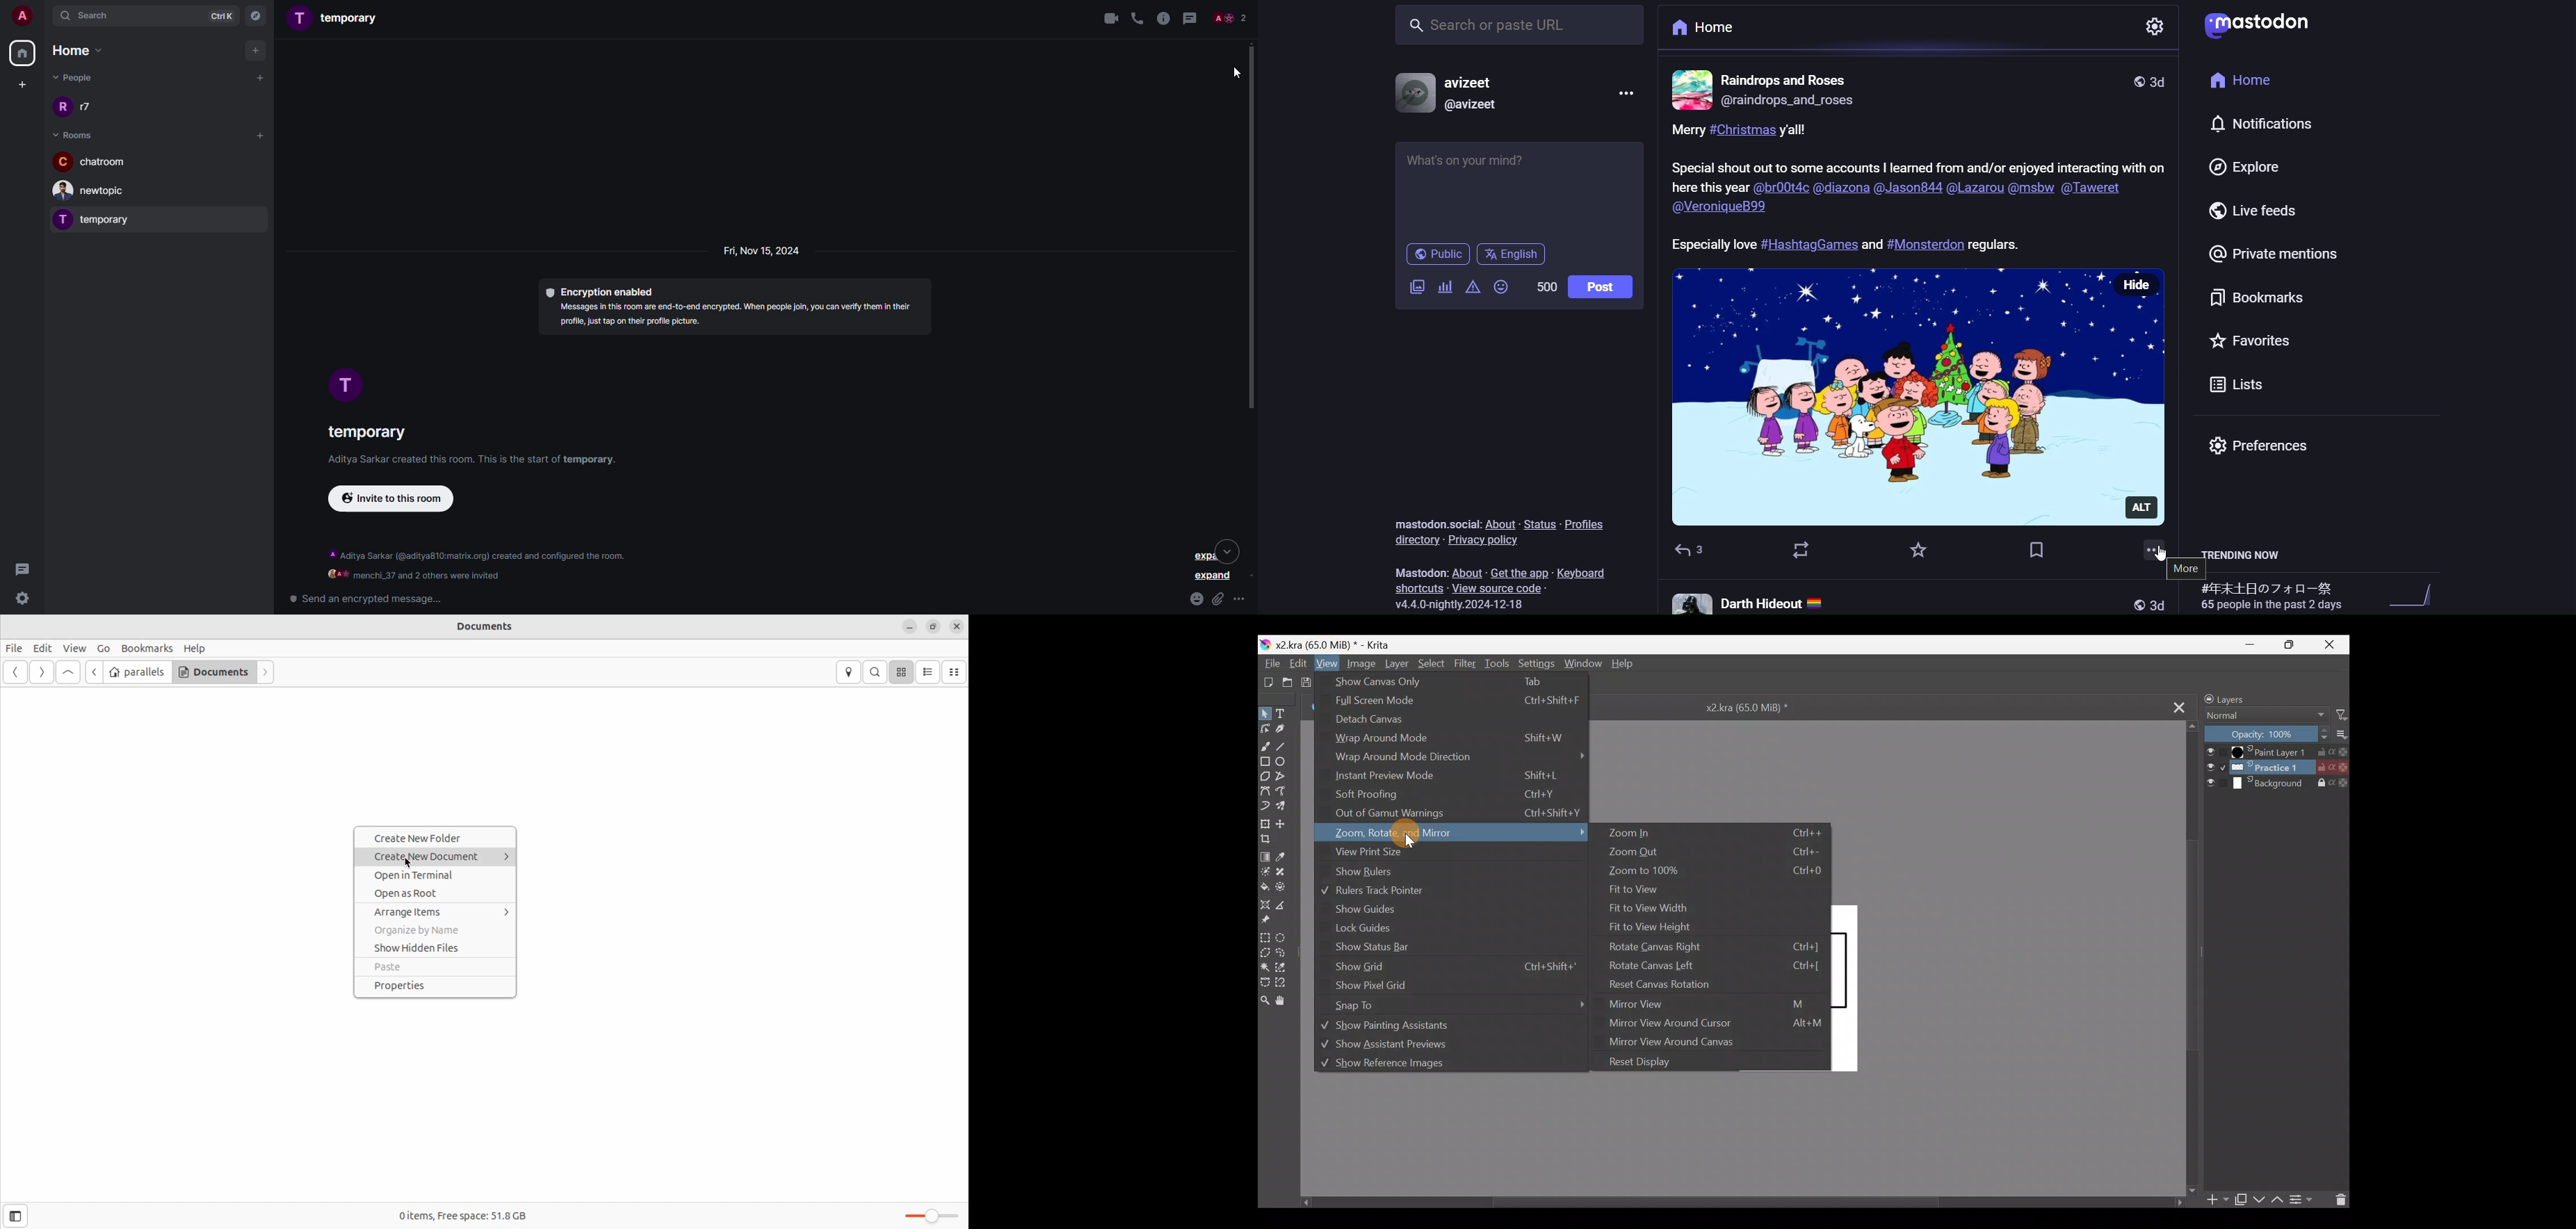  Describe the element at coordinates (1442, 683) in the screenshot. I see `Show canvas only   Tab` at that location.